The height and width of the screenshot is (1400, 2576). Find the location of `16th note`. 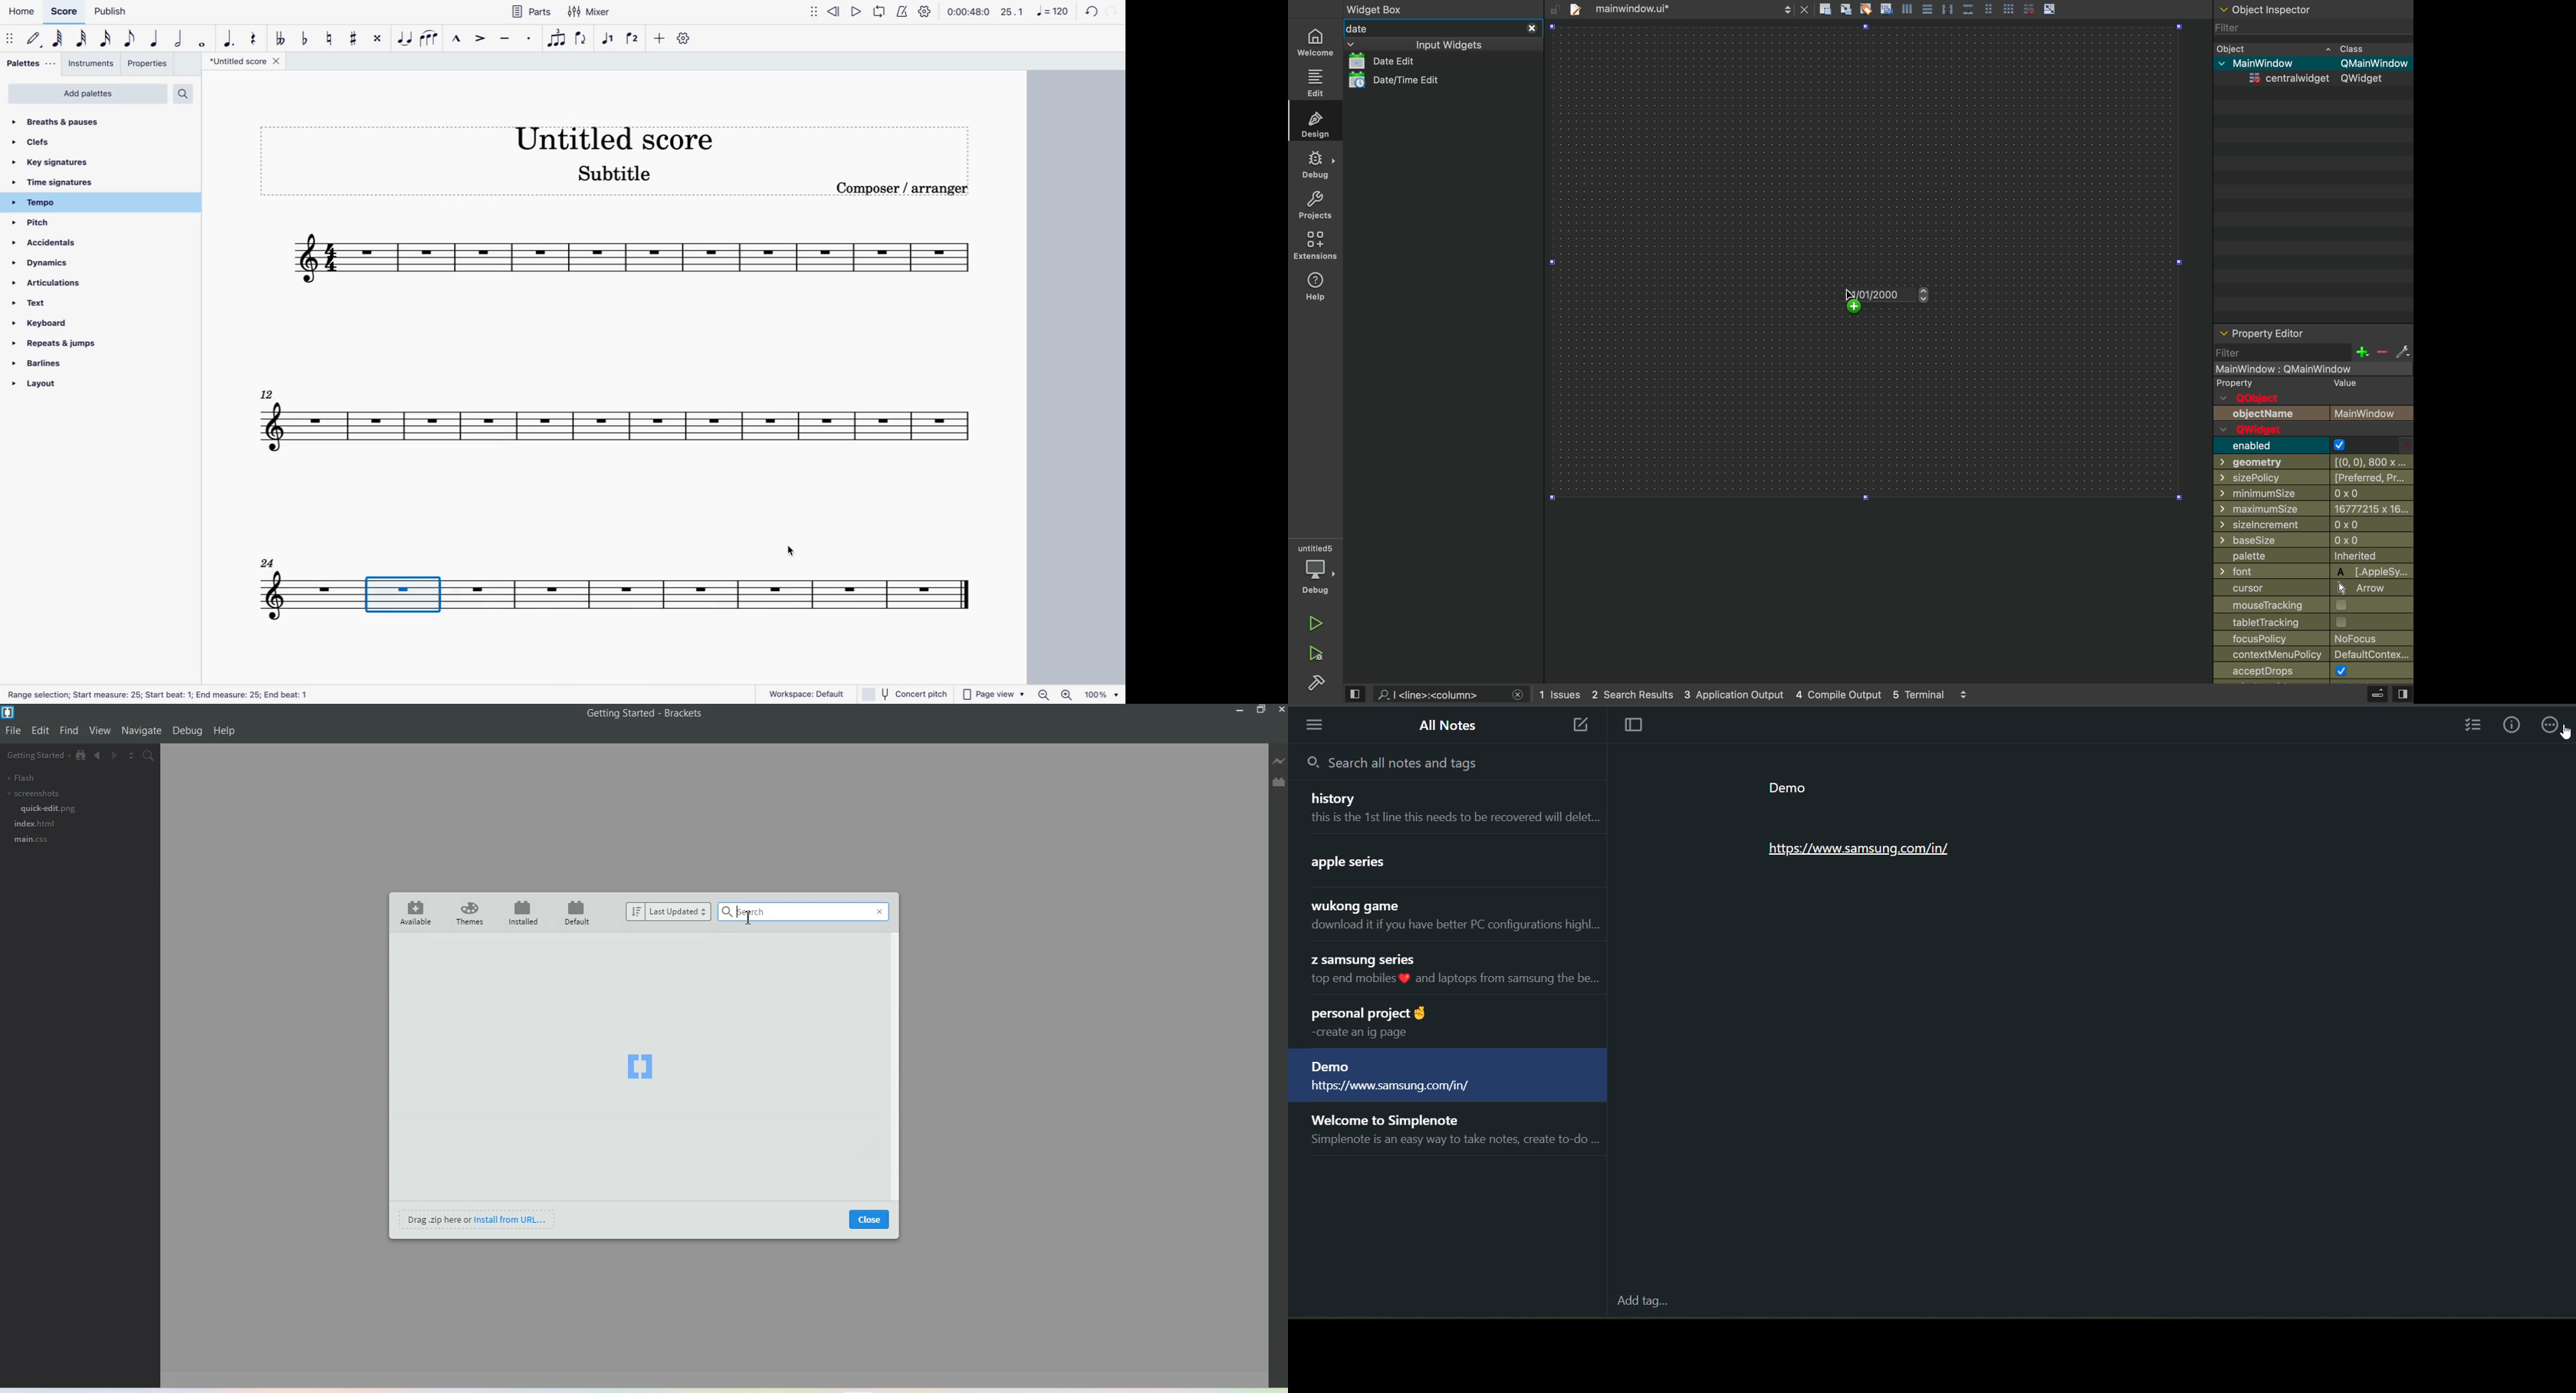

16th note is located at coordinates (107, 39).